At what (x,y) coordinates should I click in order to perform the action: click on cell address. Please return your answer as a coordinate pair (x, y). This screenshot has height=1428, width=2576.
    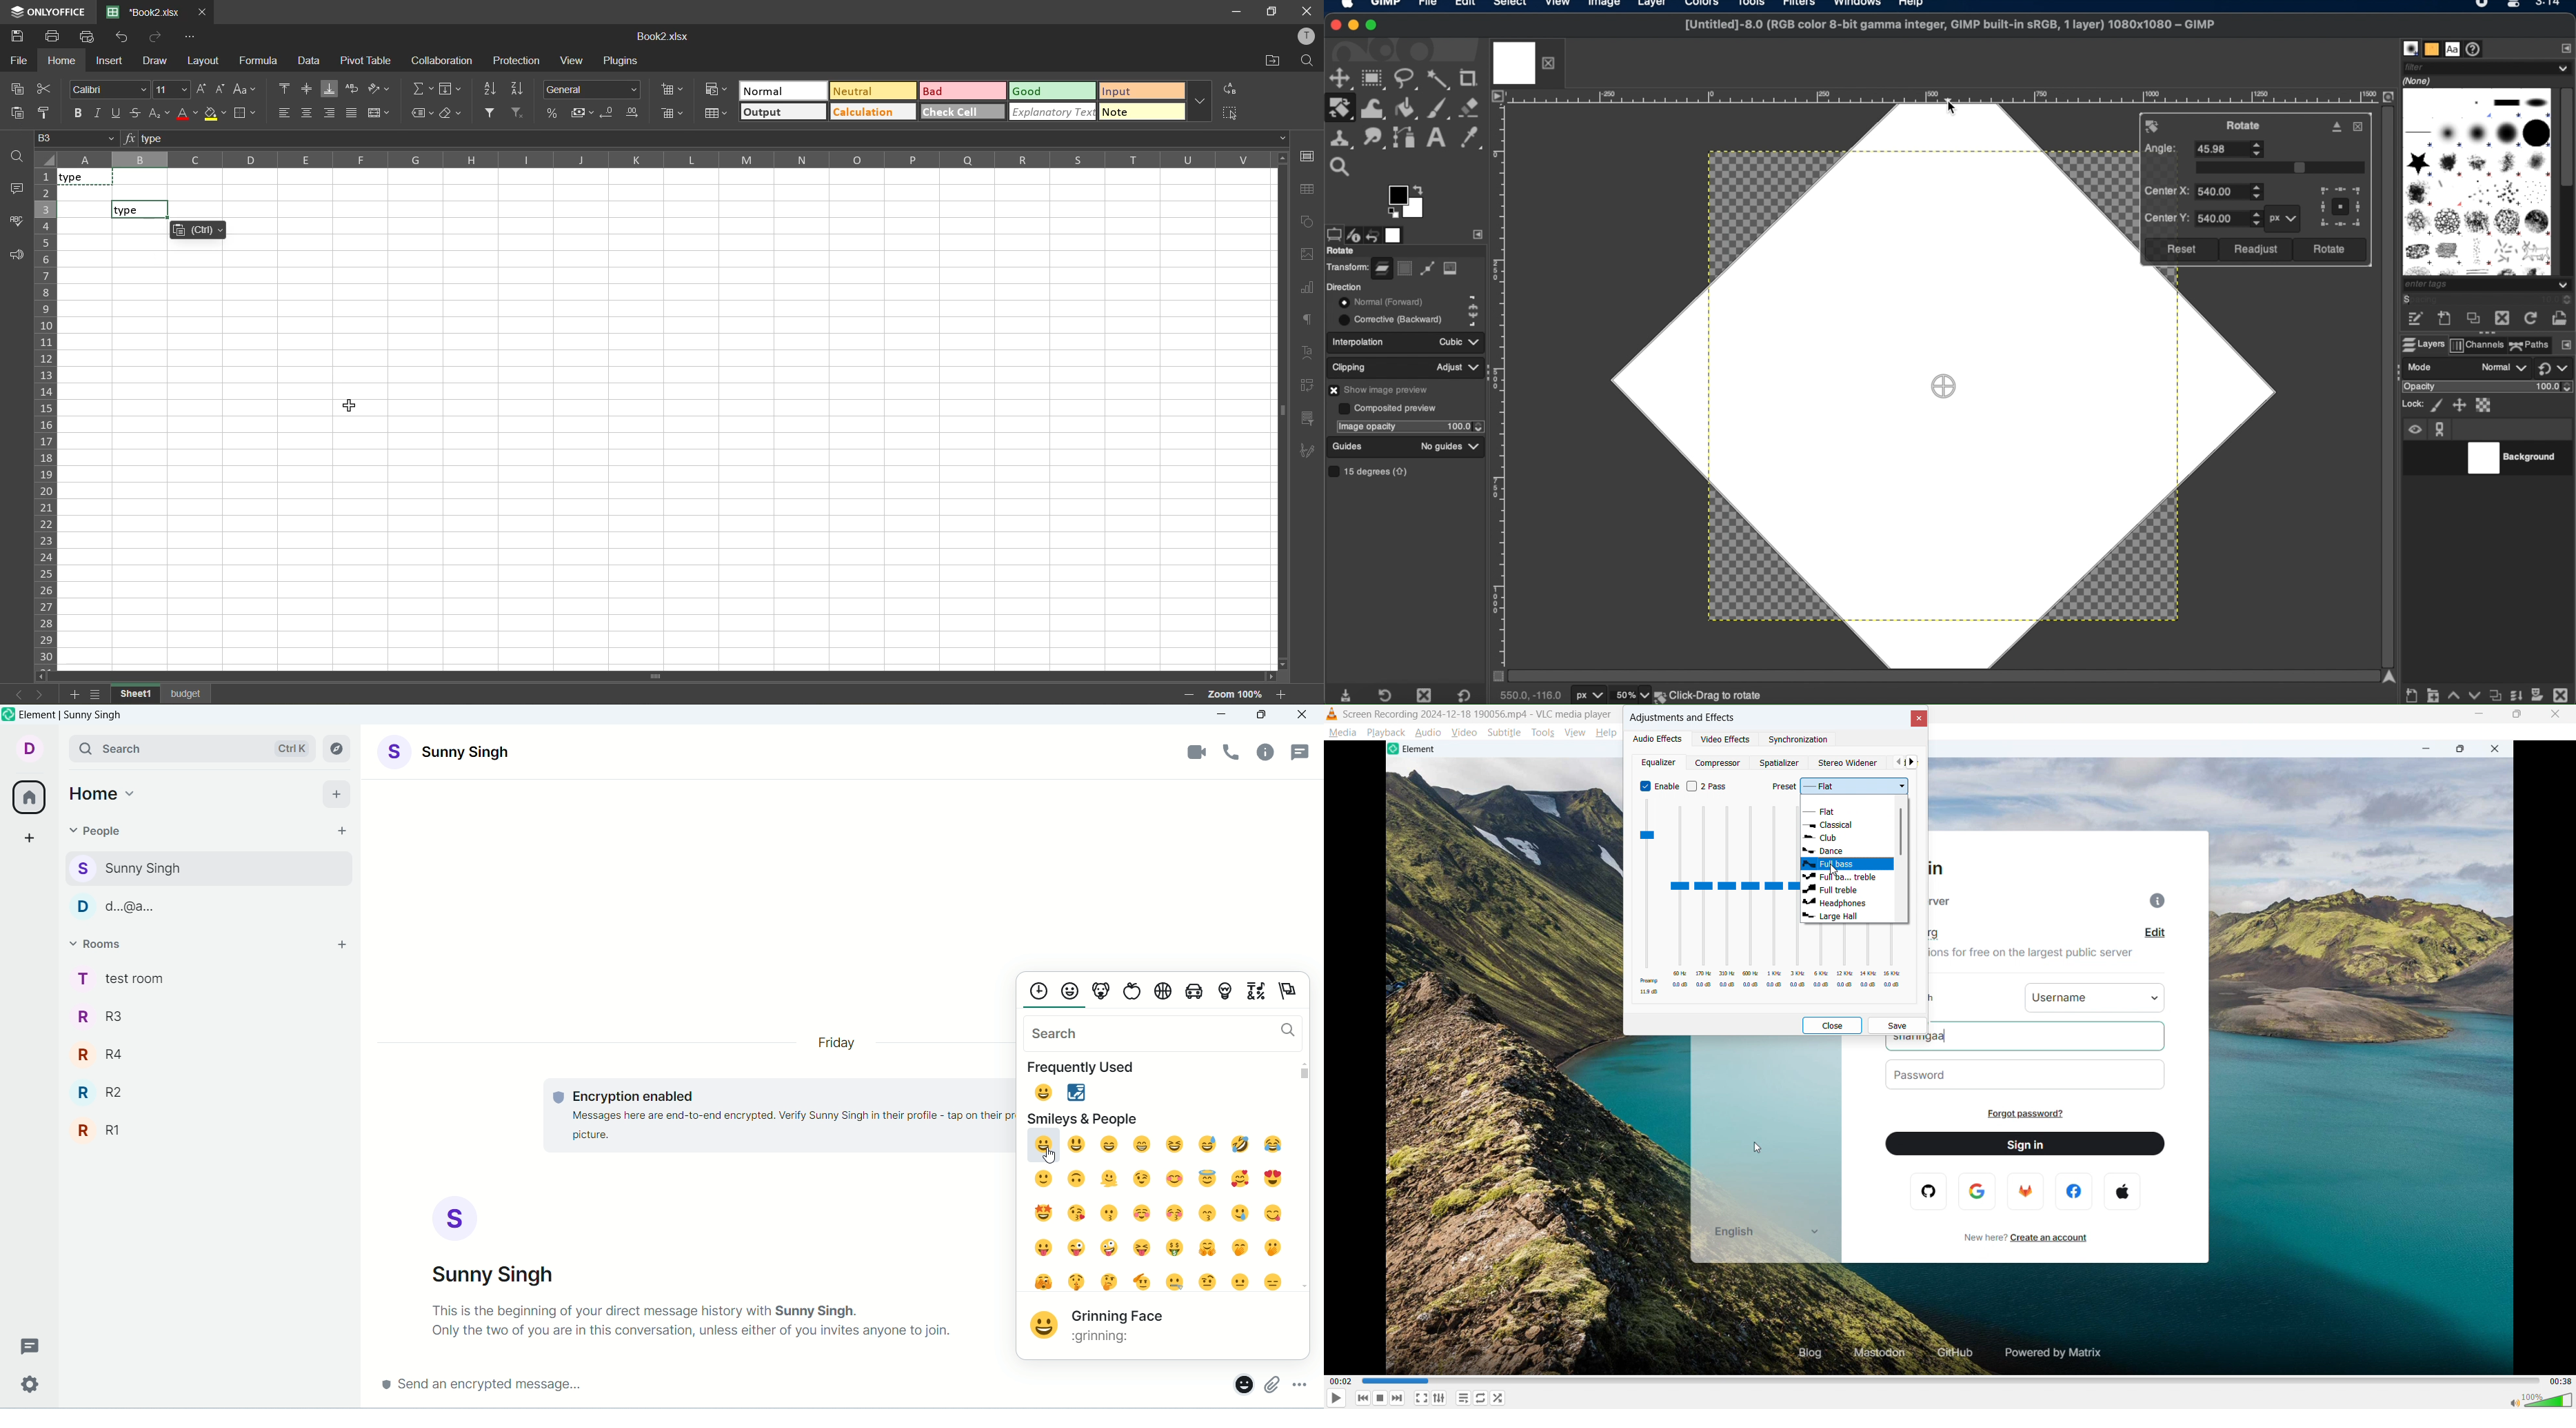
    Looking at the image, I should click on (78, 139).